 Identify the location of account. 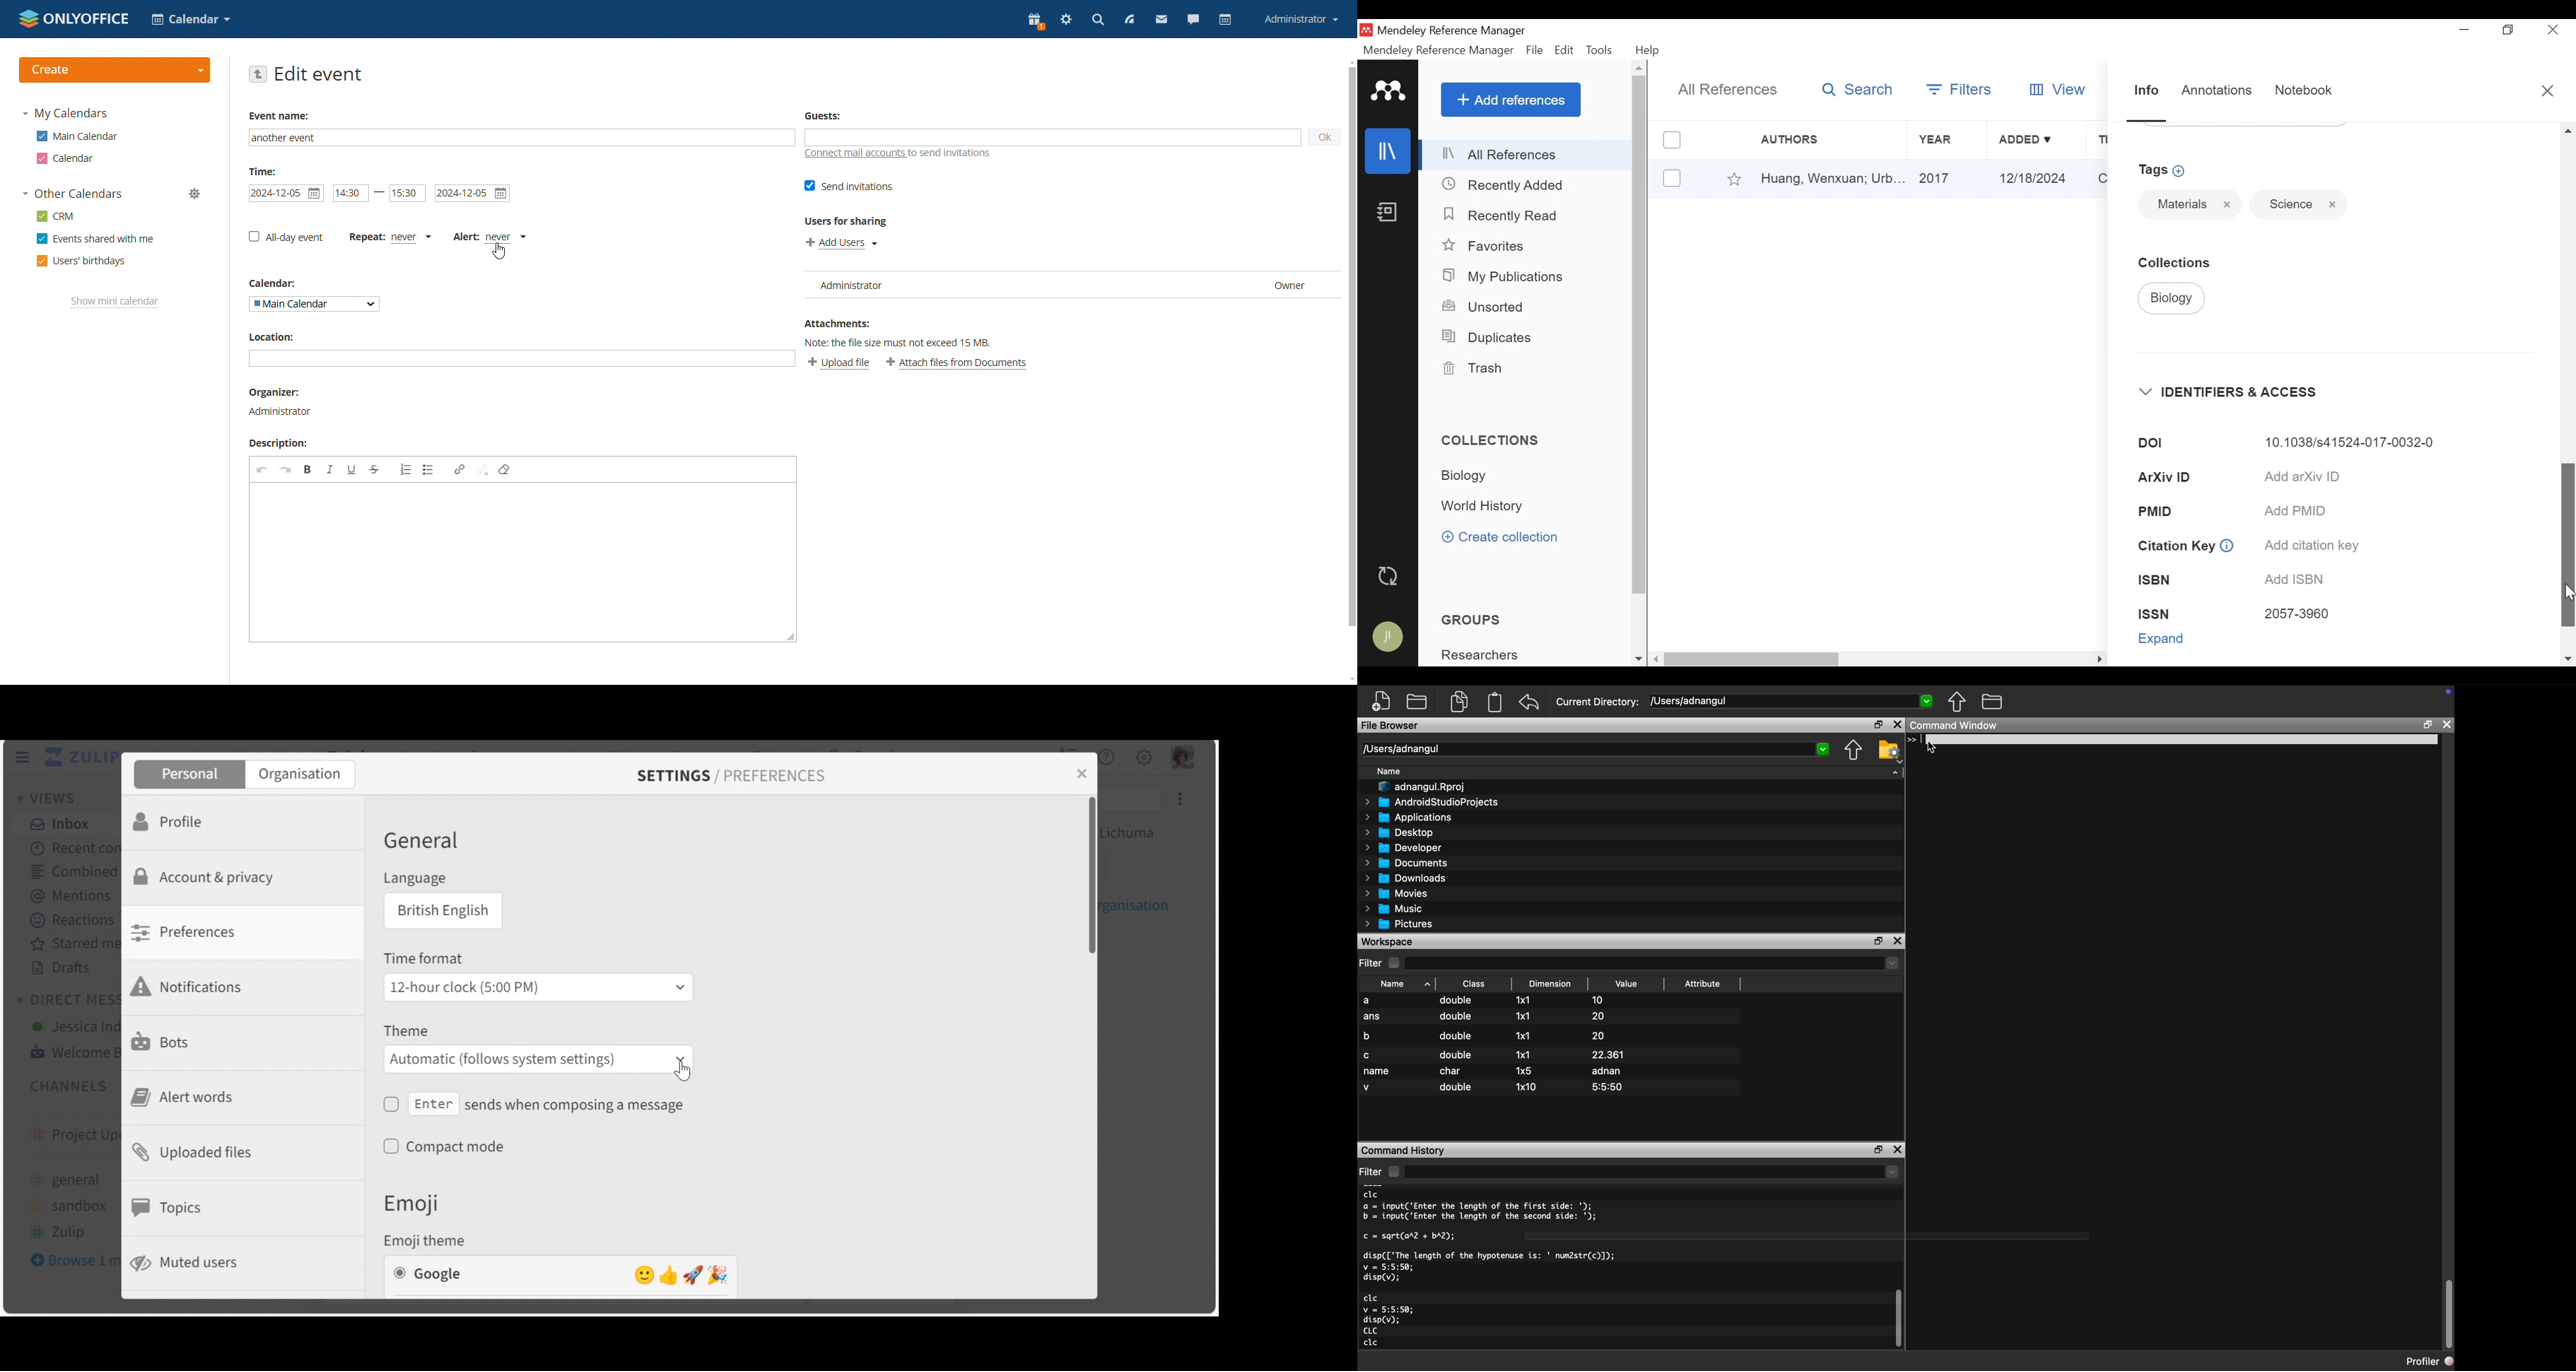
(1300, 20).